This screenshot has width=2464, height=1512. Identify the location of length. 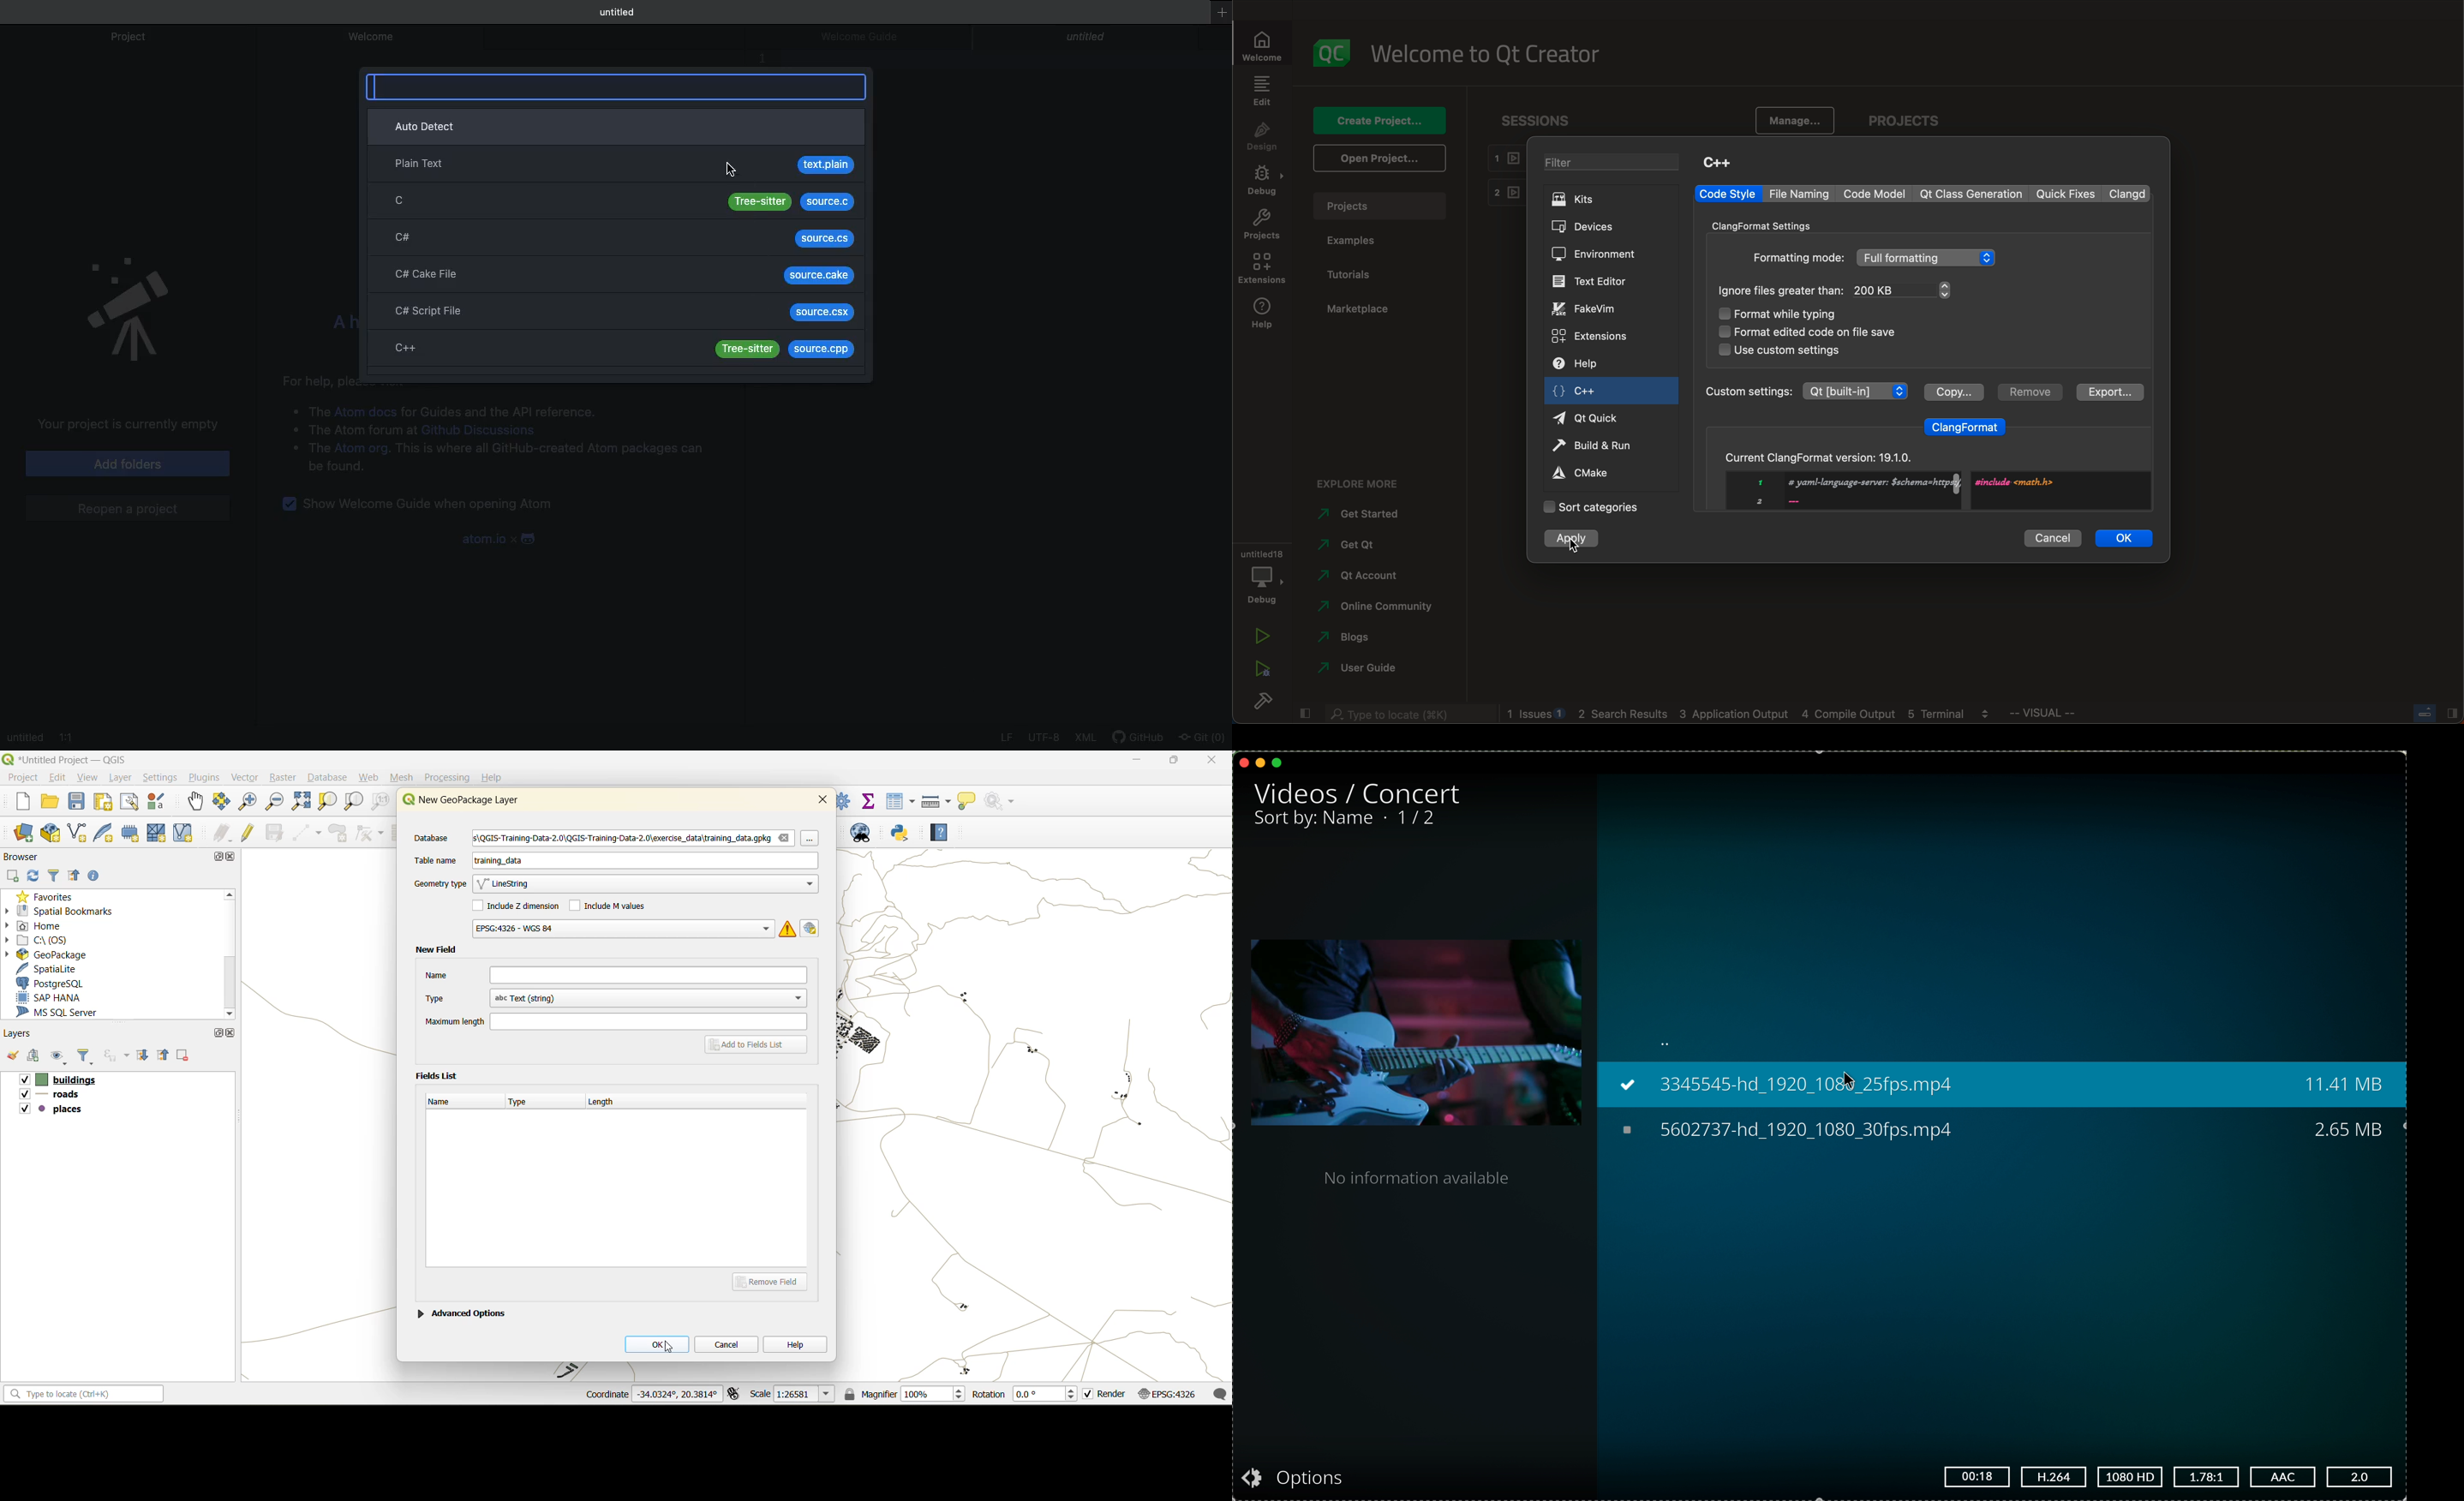
(608, 1100).